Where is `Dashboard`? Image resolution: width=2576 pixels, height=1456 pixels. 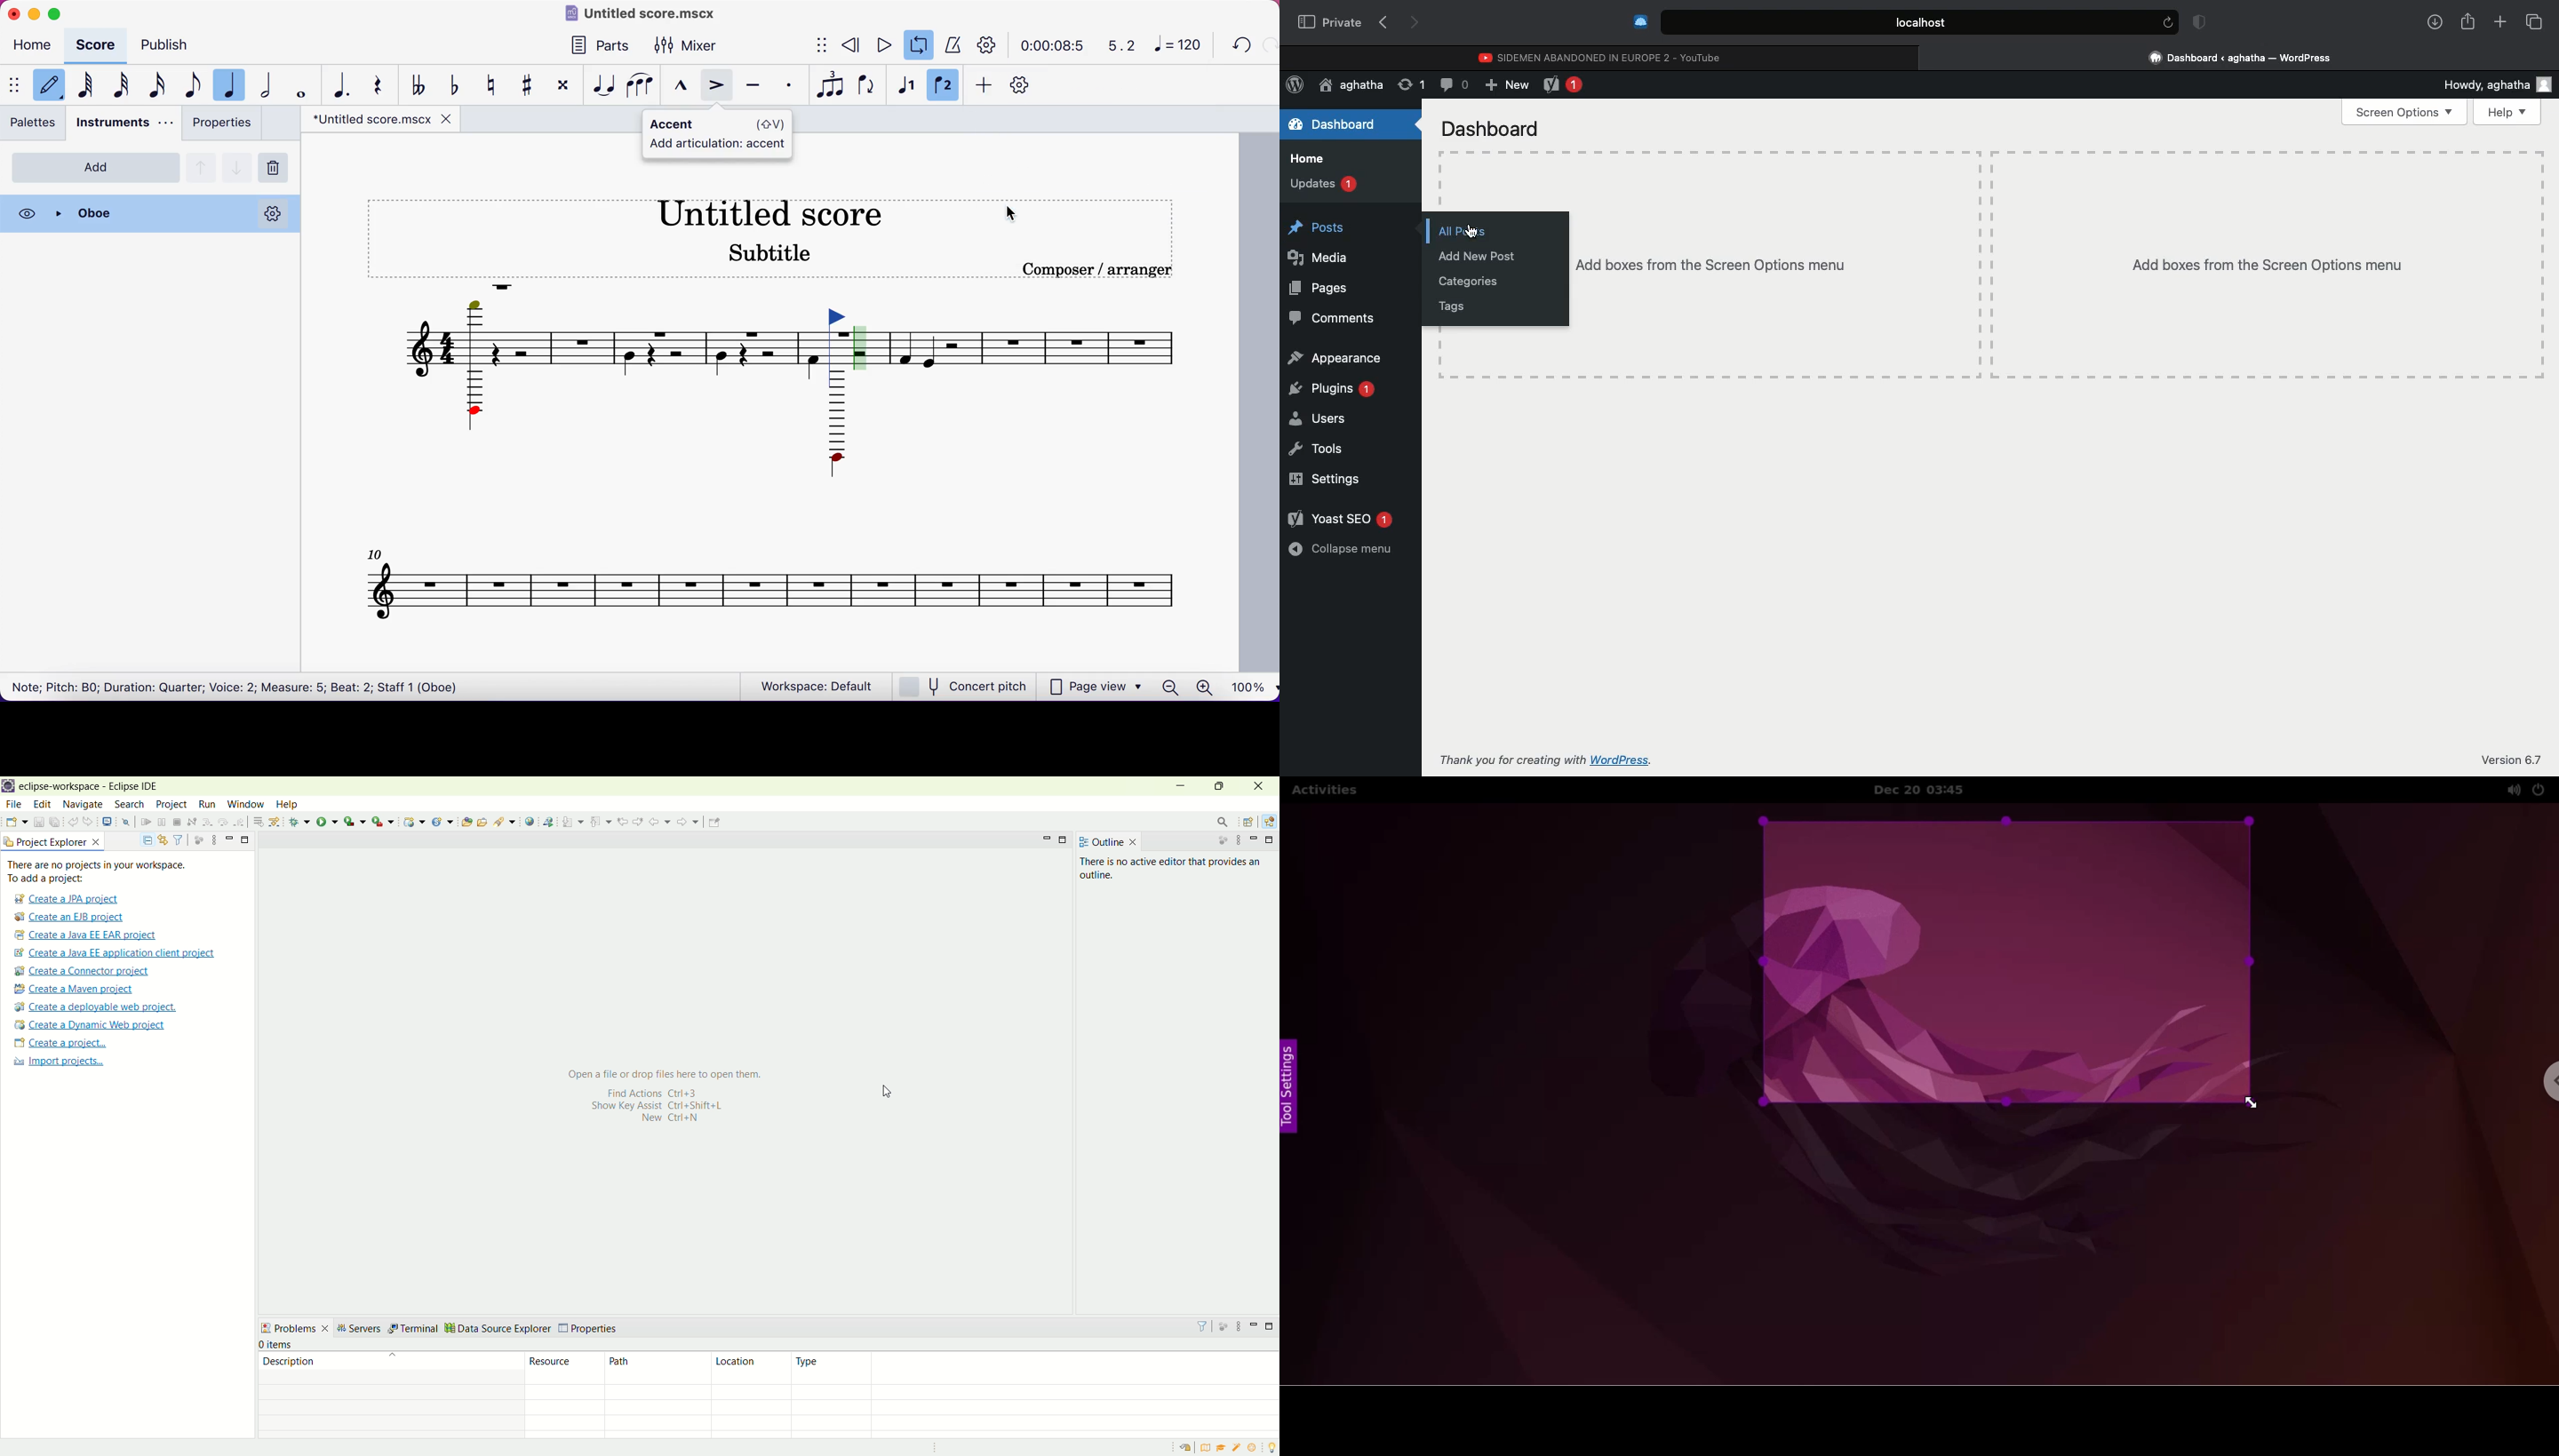
Dashboard is located at coordinates (1492, 129).